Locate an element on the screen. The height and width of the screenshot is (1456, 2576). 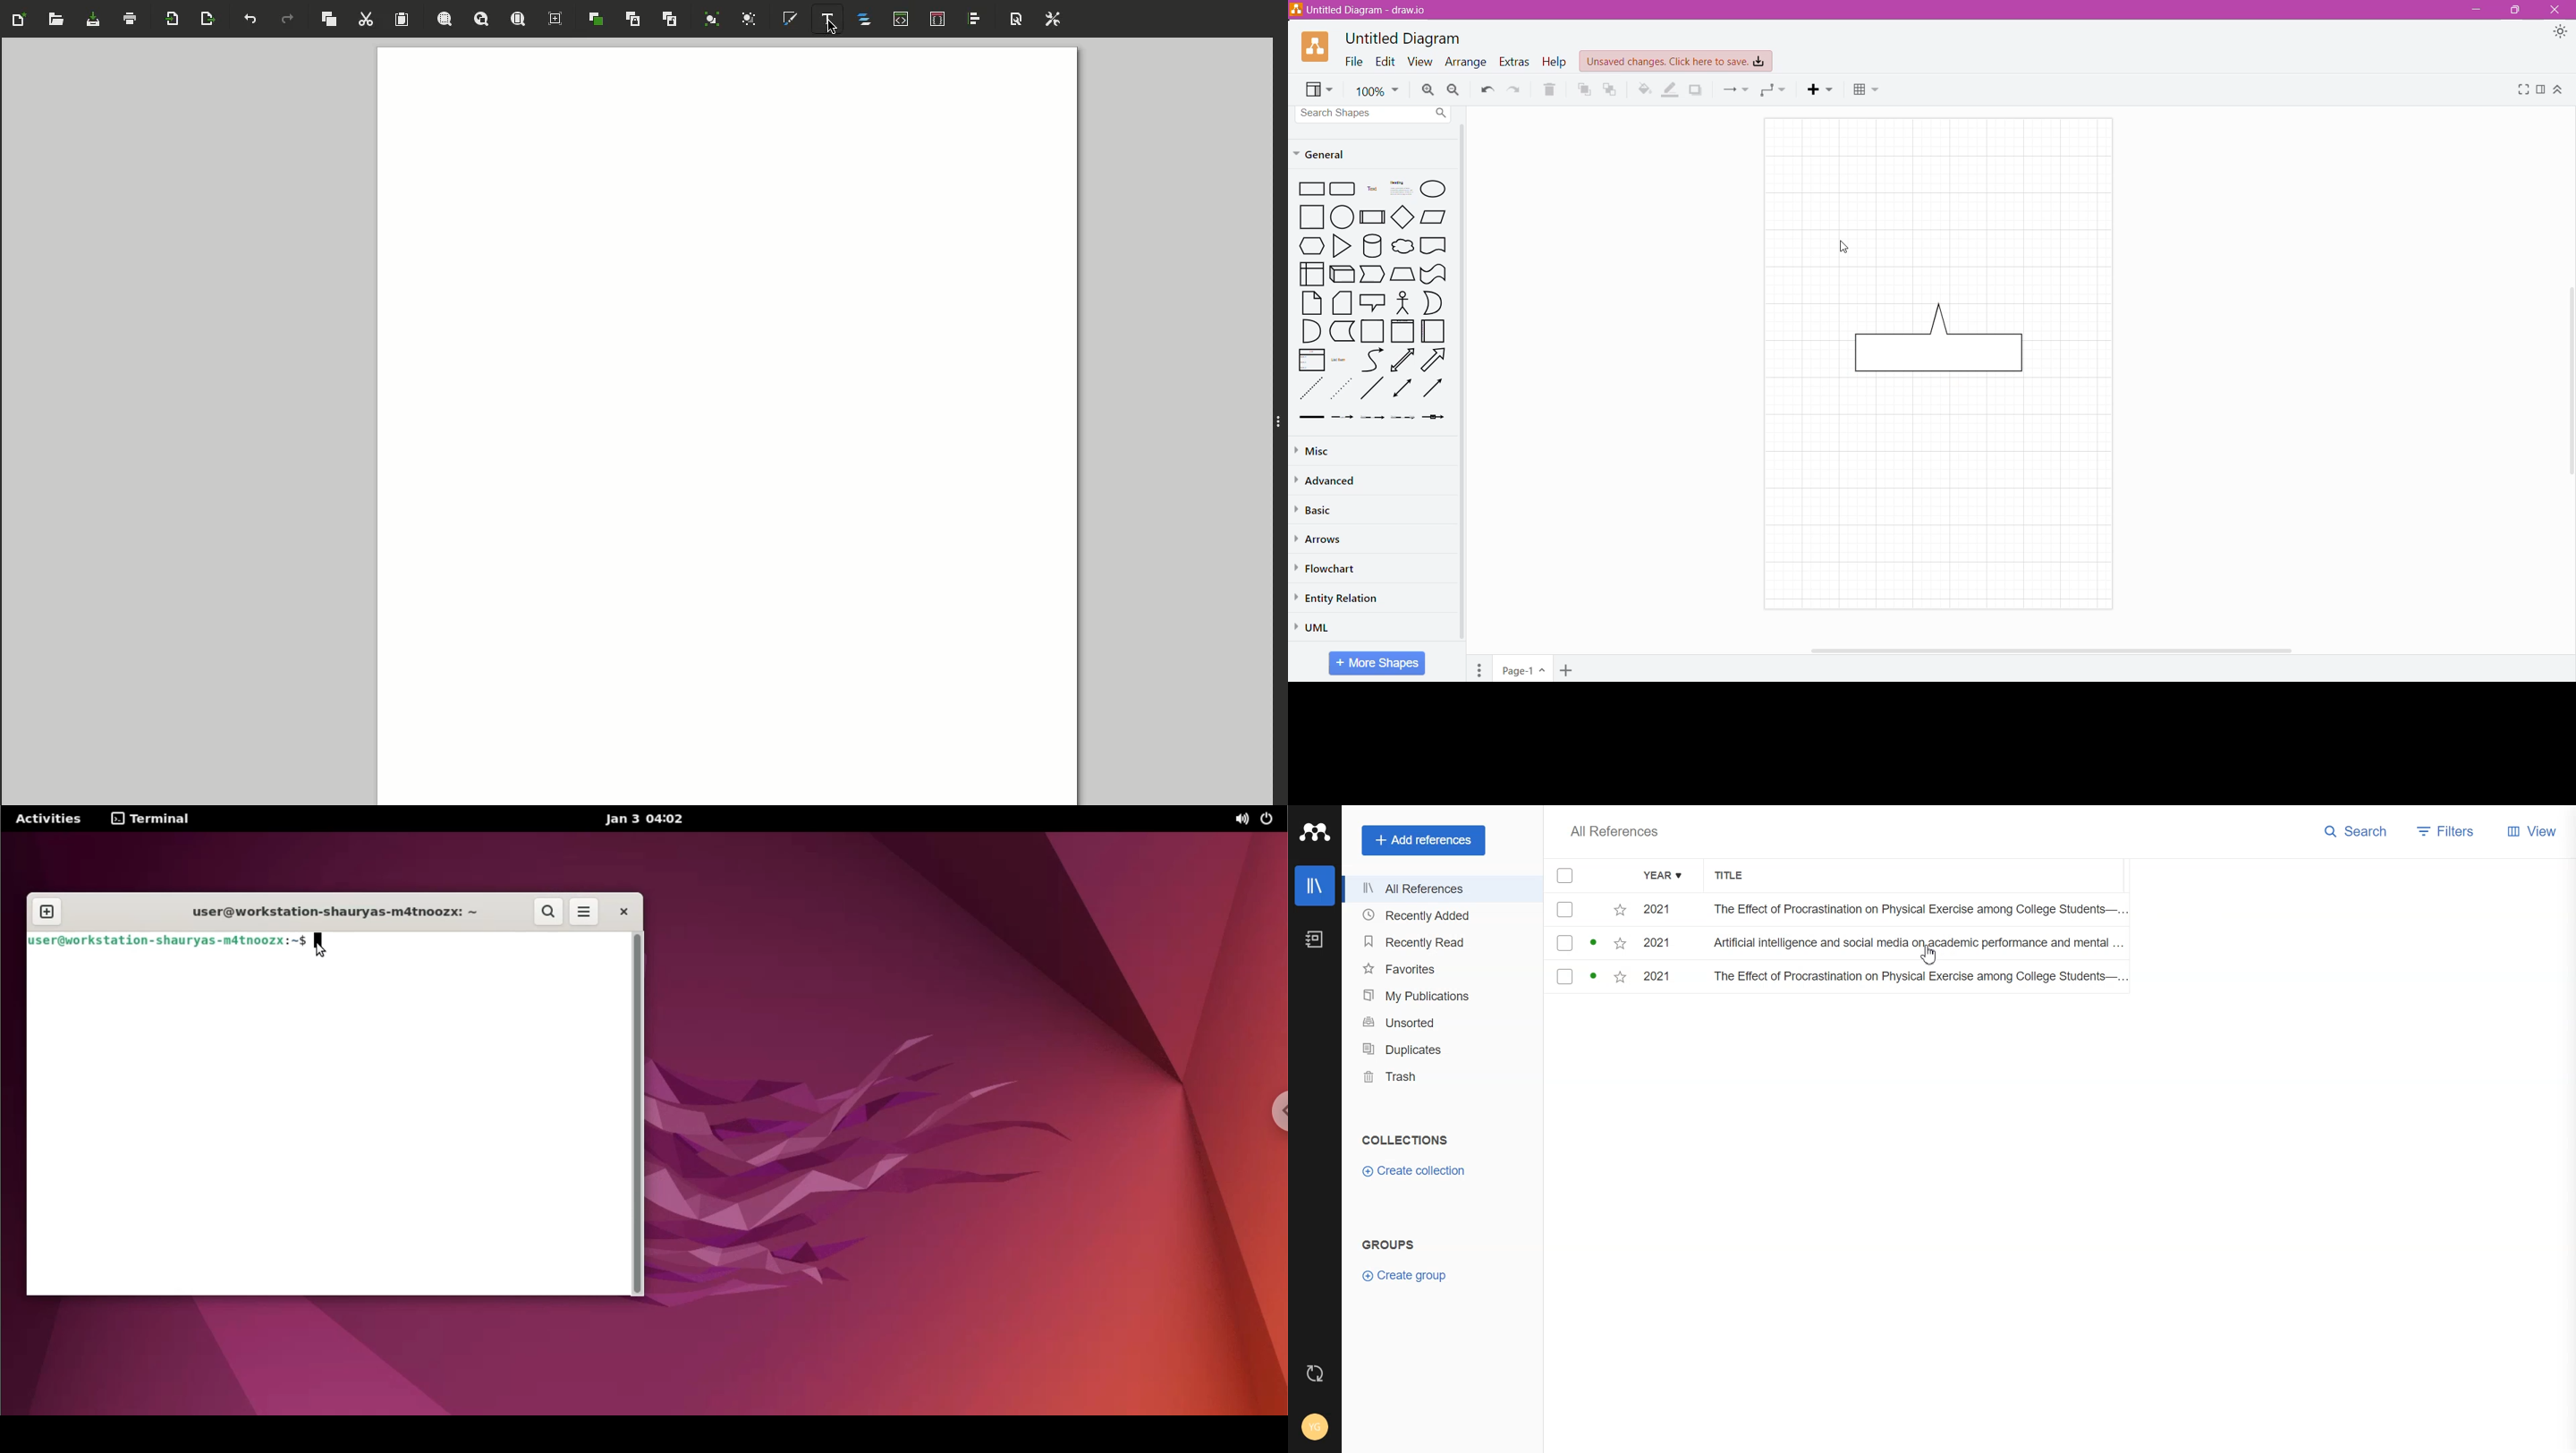
Folded Paper is located at coordinates (1436, 331).